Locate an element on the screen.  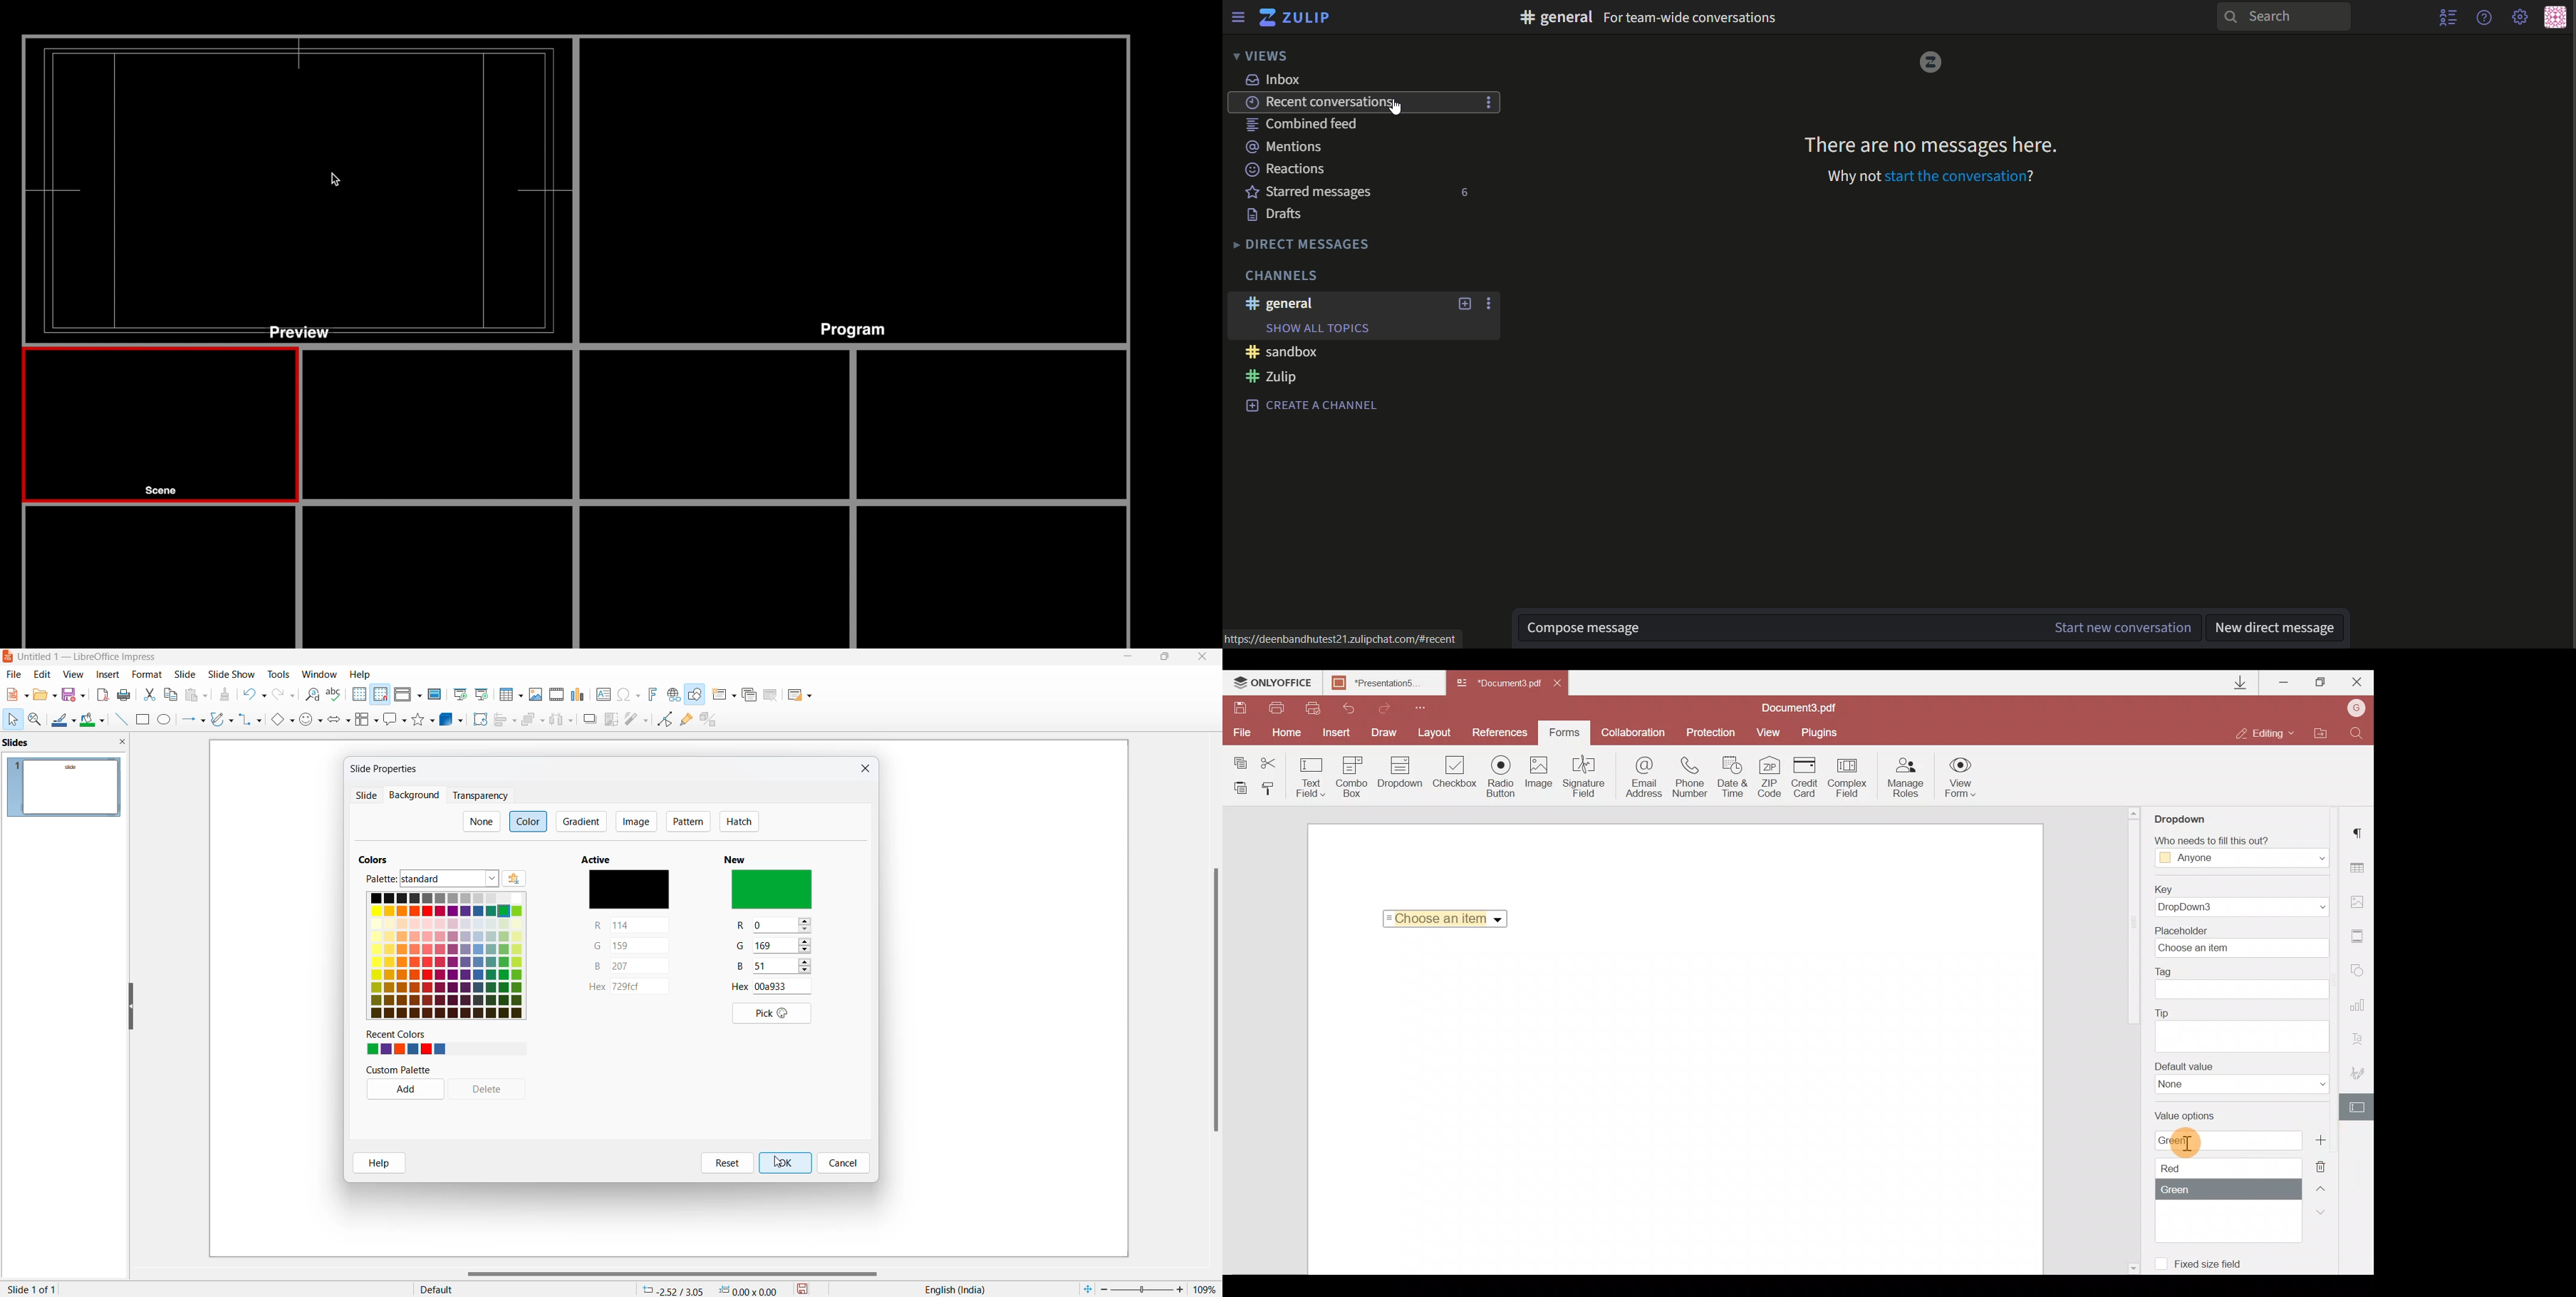
Tag is located at coordinates (2248, 984).